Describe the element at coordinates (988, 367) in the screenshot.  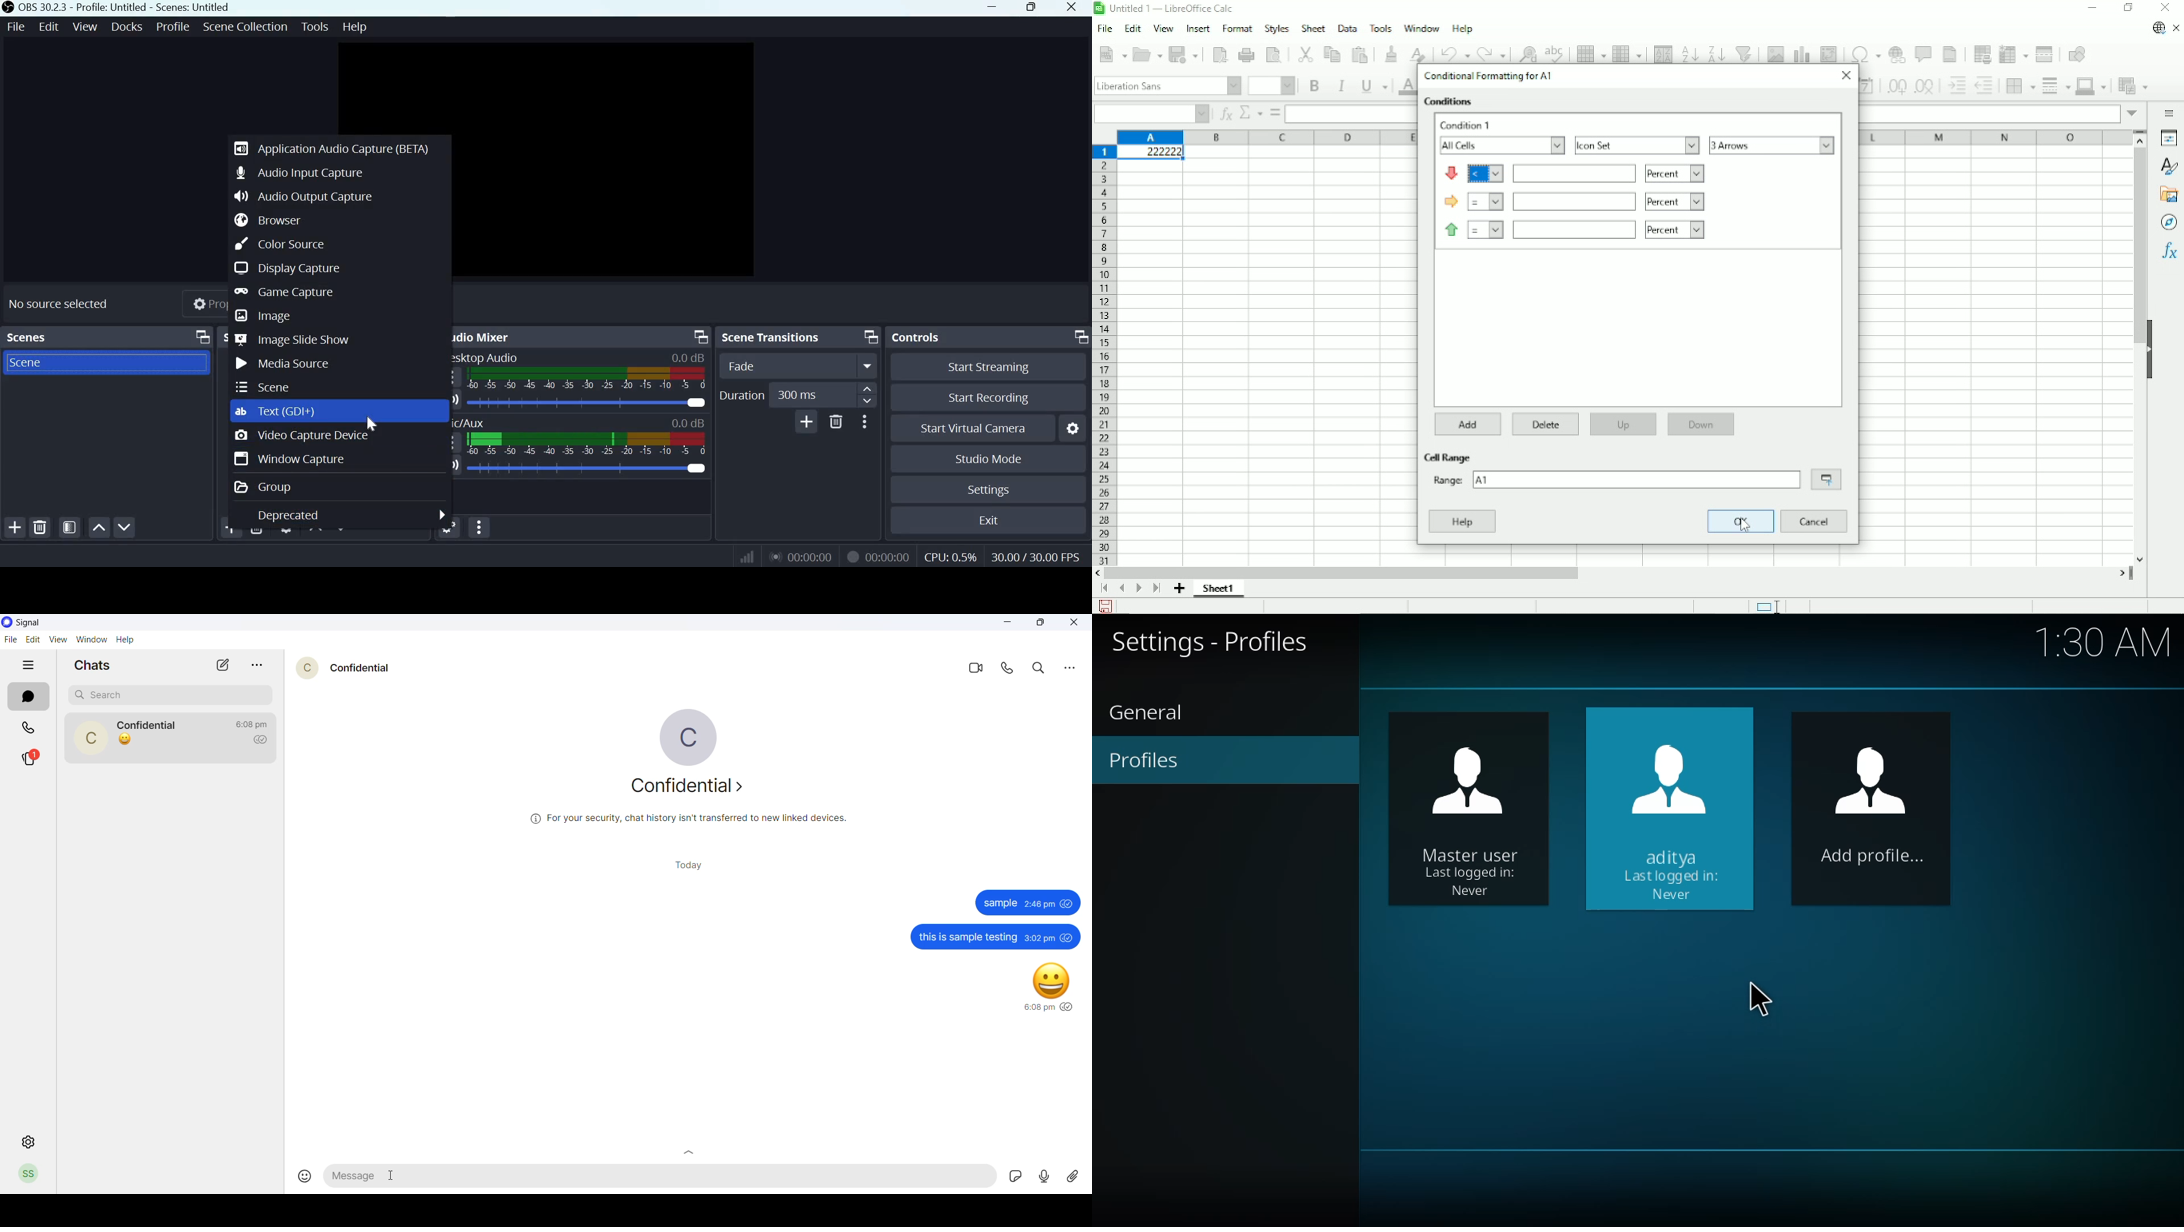
I see `Start streaming` at that location.